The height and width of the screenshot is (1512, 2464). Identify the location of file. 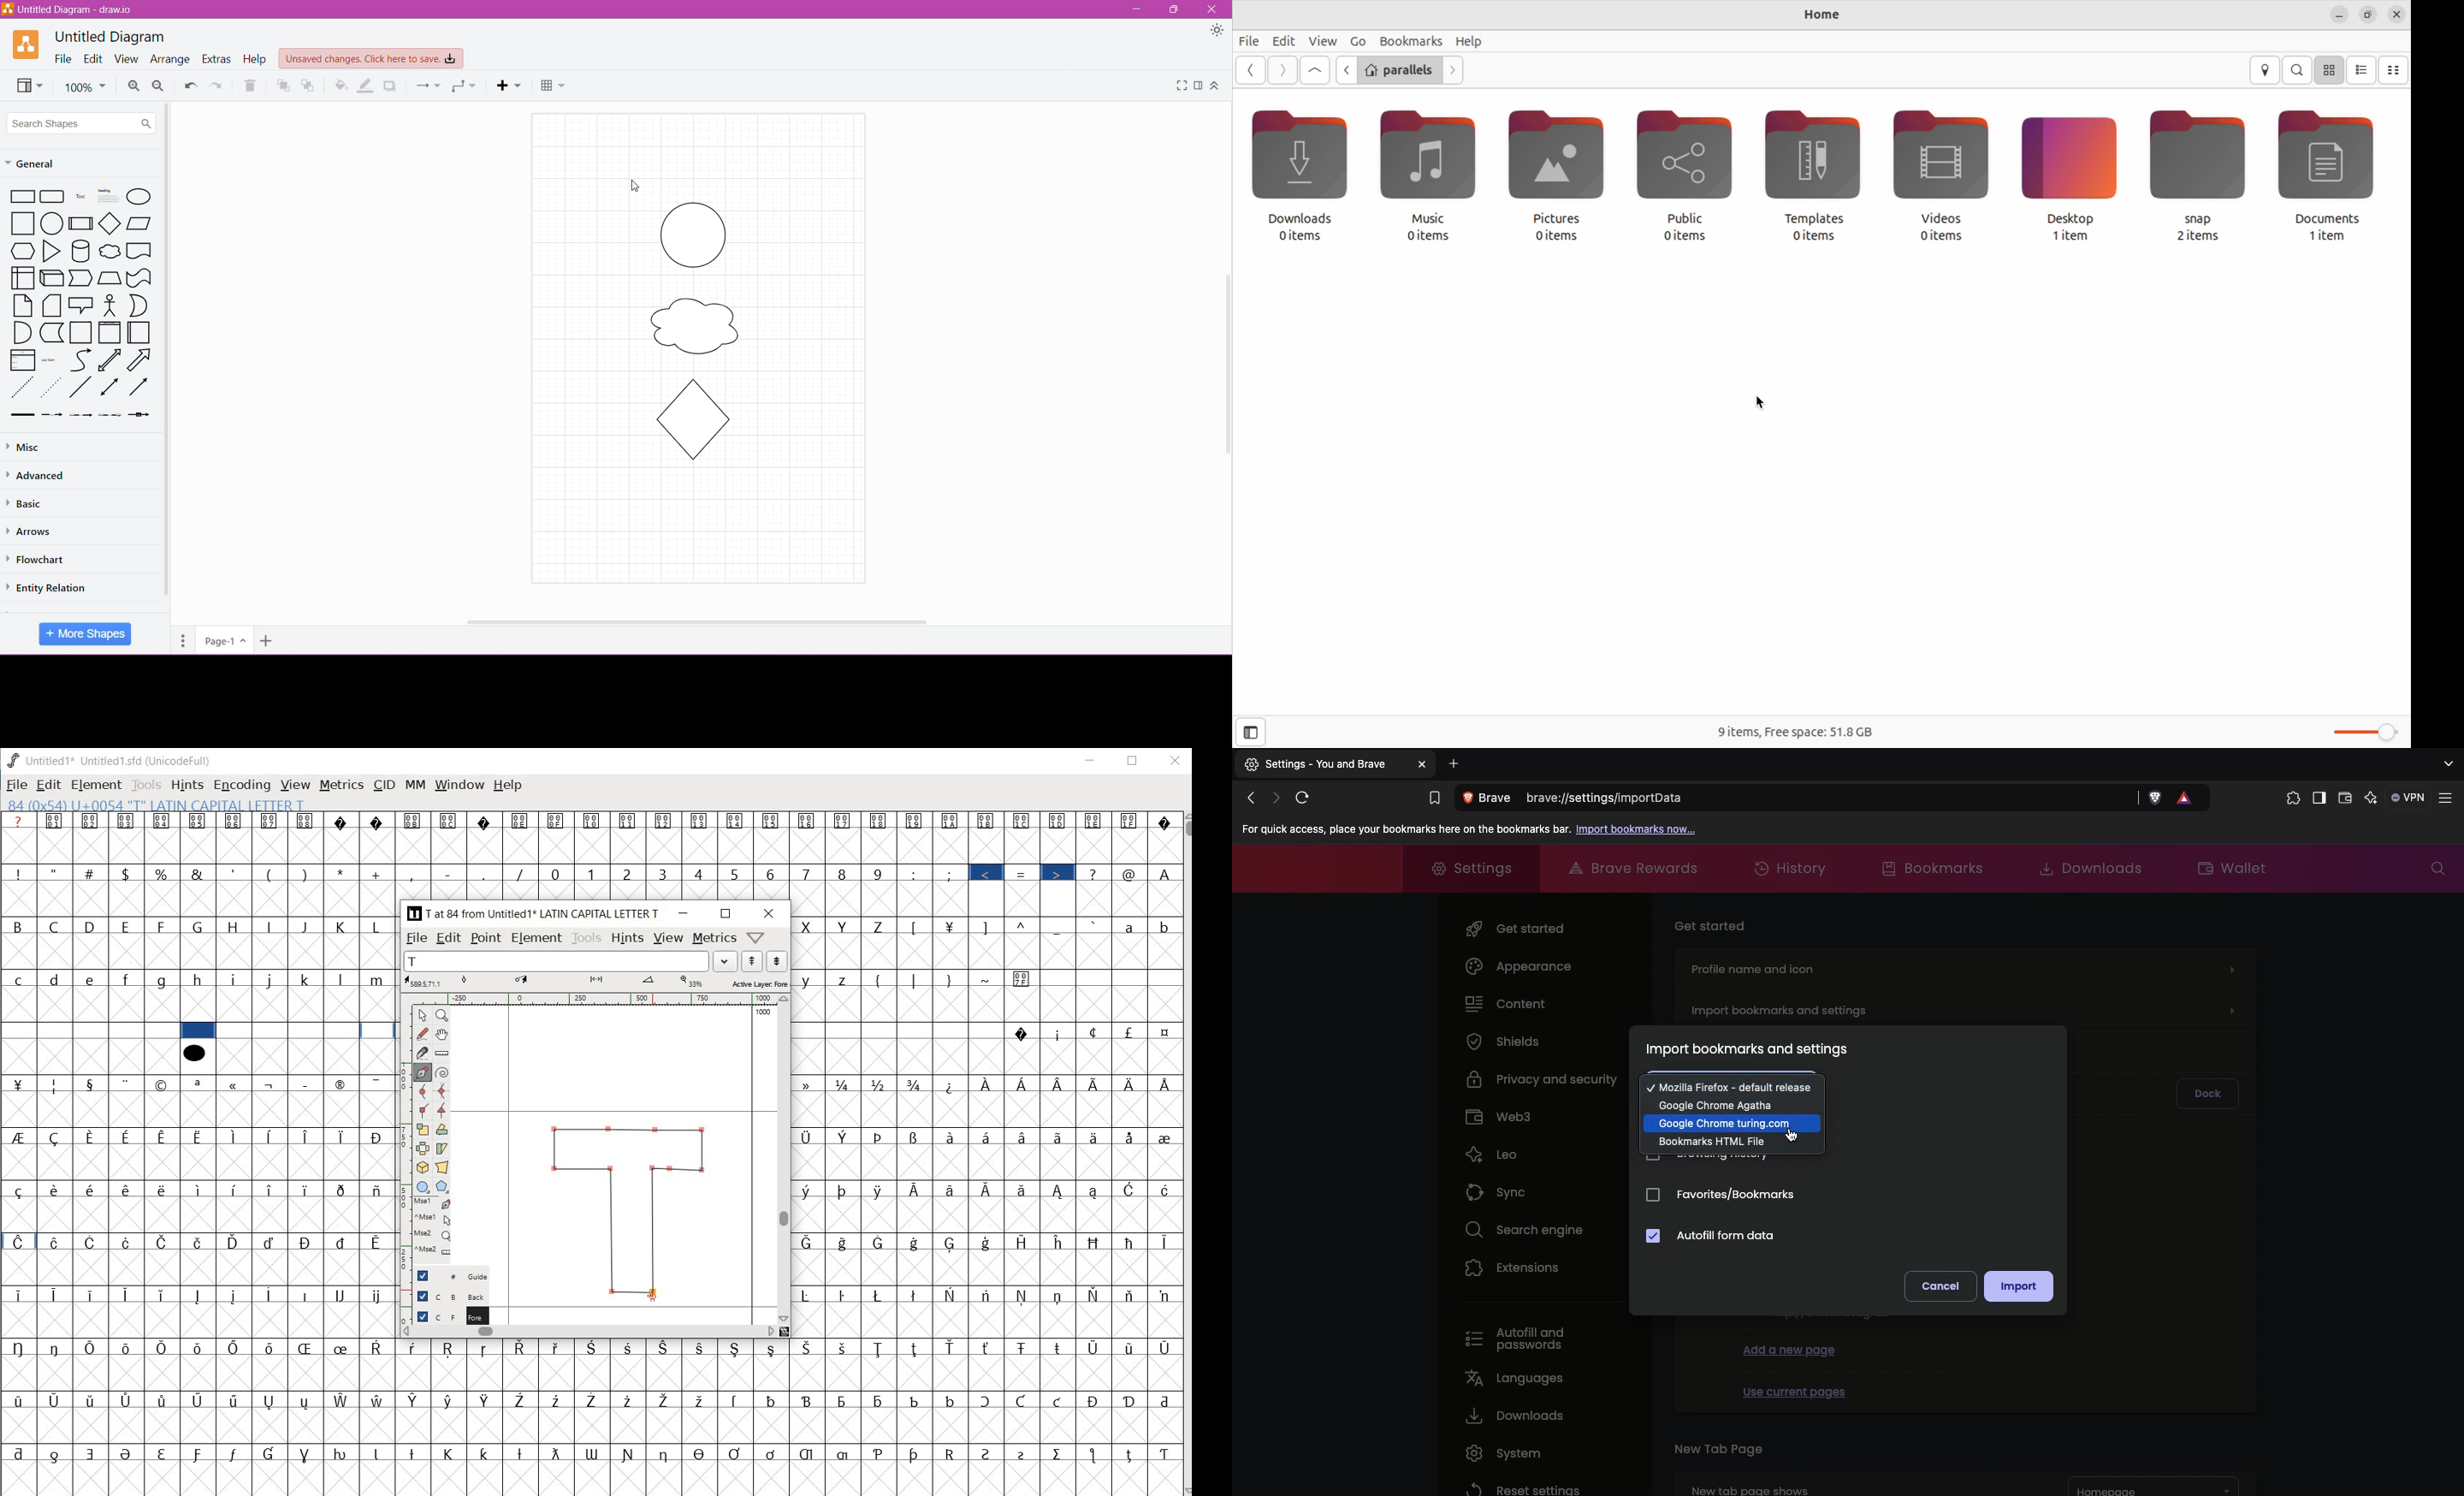
(17, 786).